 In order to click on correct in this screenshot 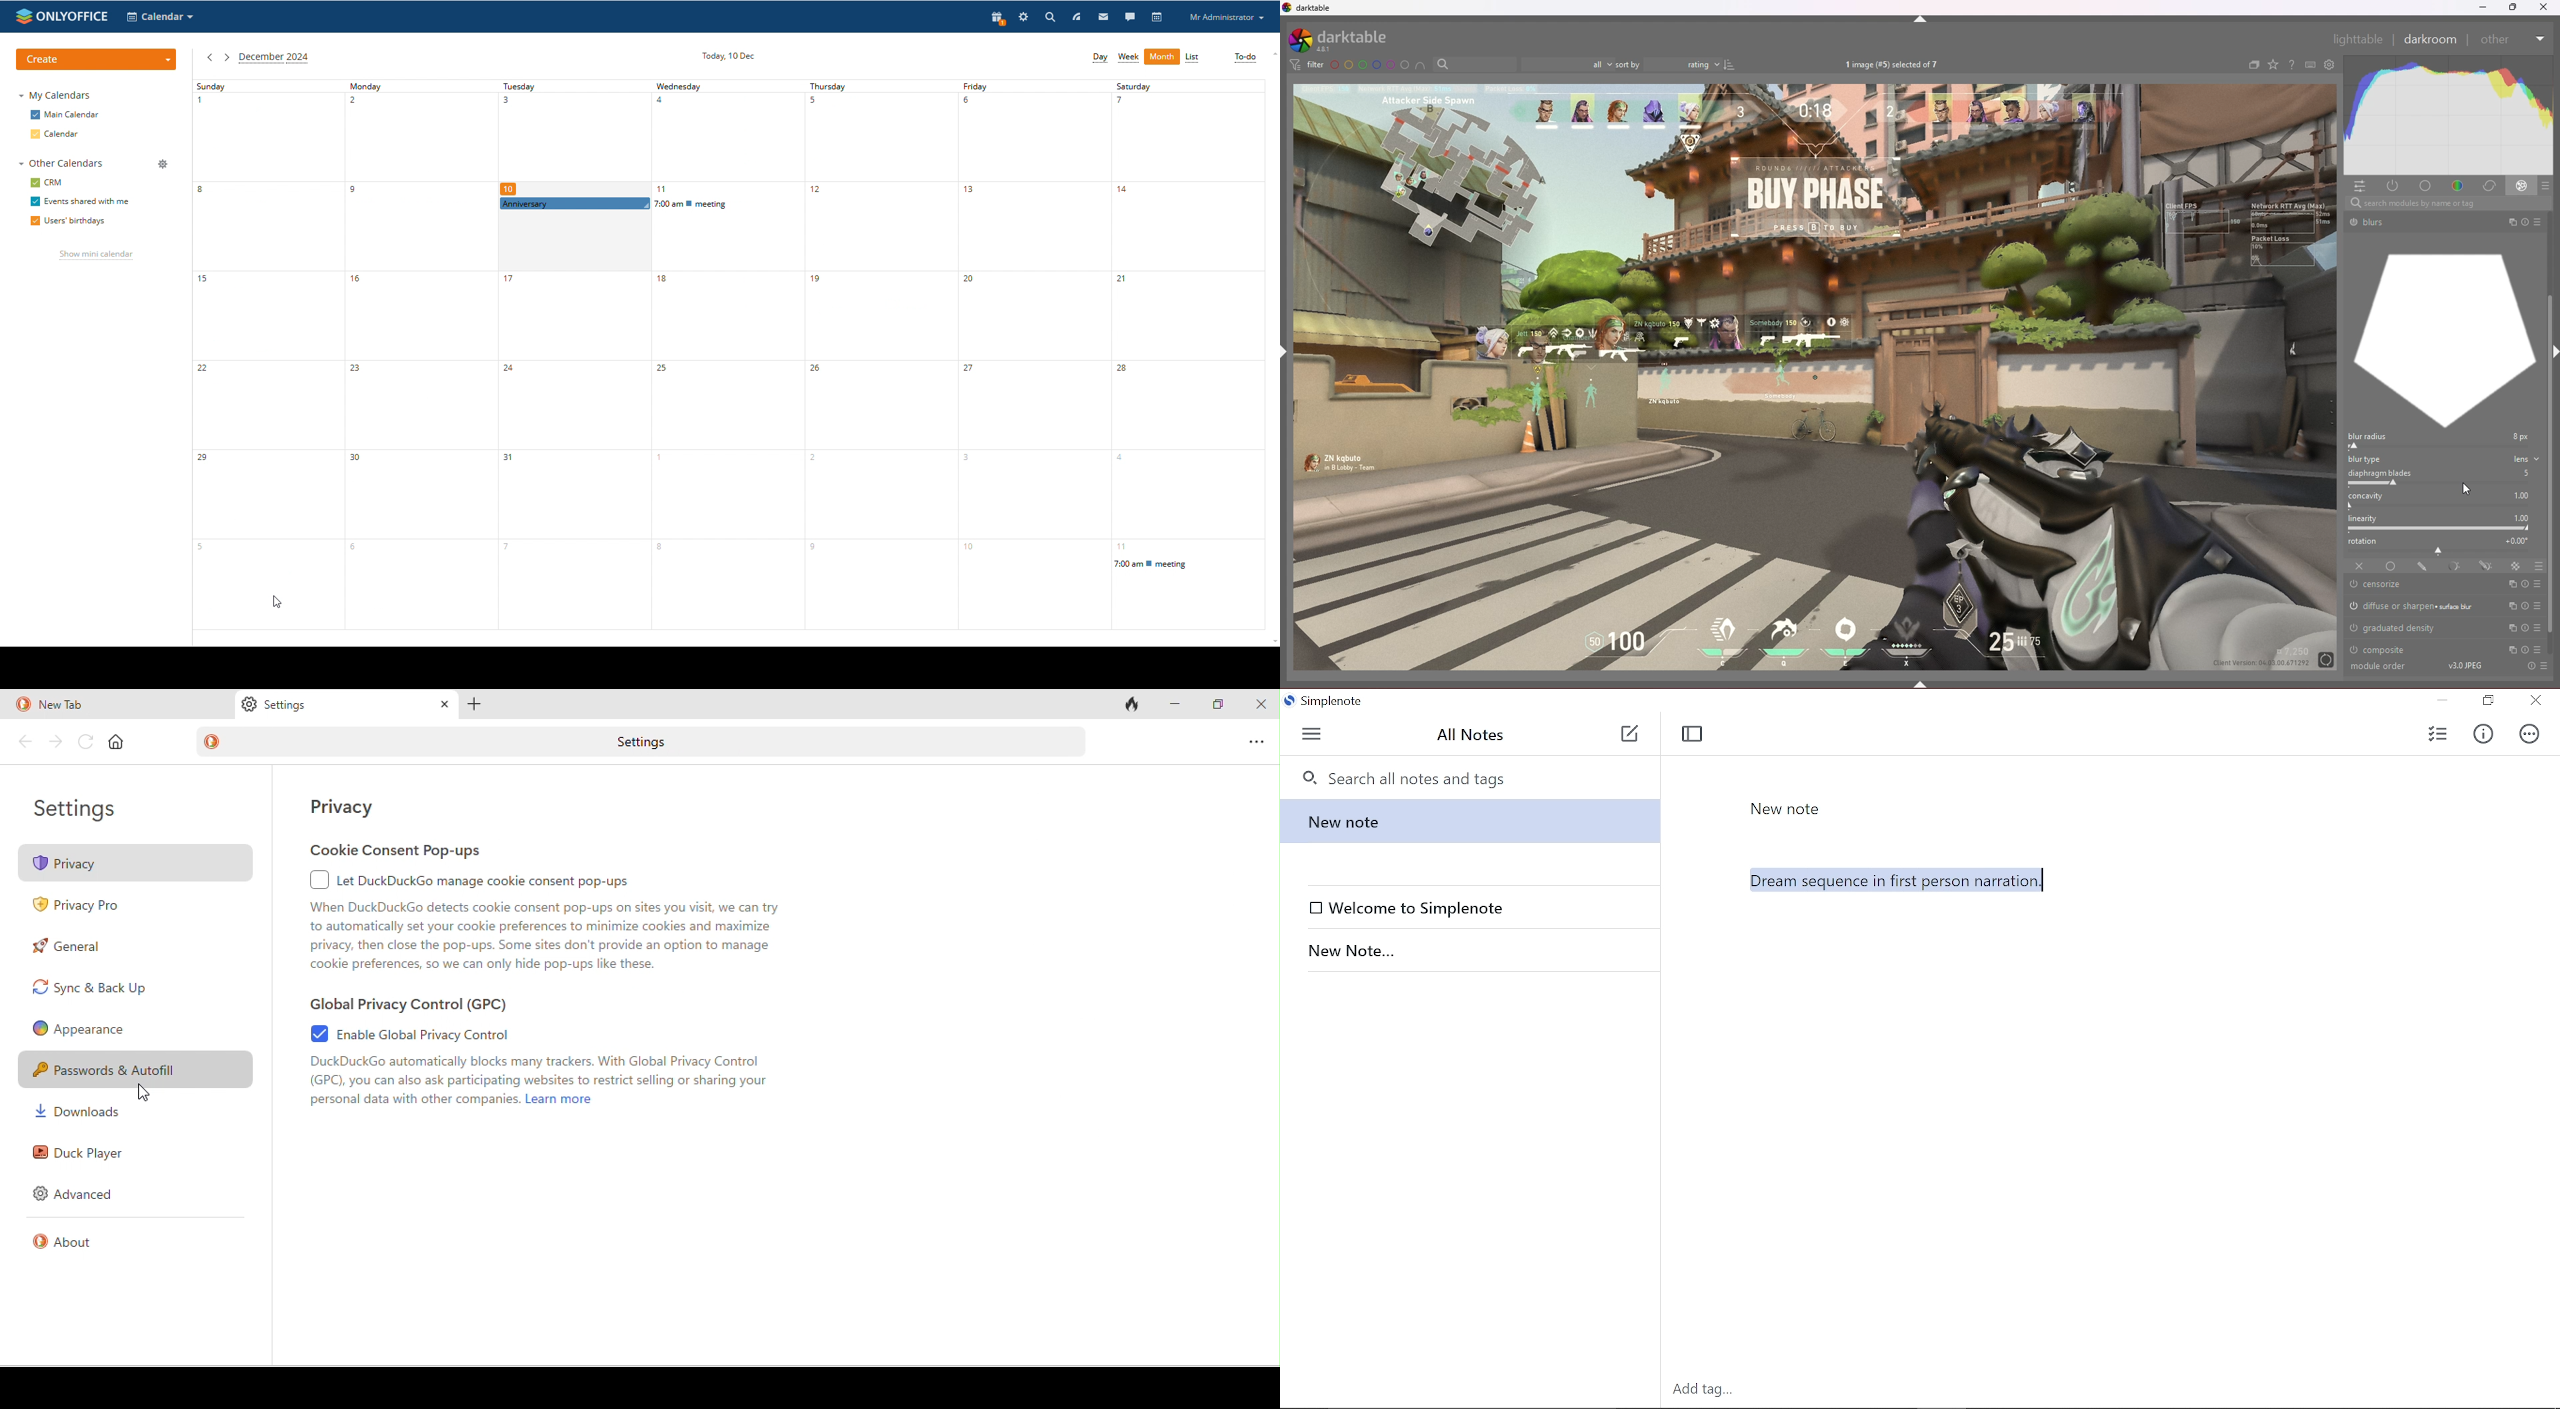, I will do `click(2489, 186)`.